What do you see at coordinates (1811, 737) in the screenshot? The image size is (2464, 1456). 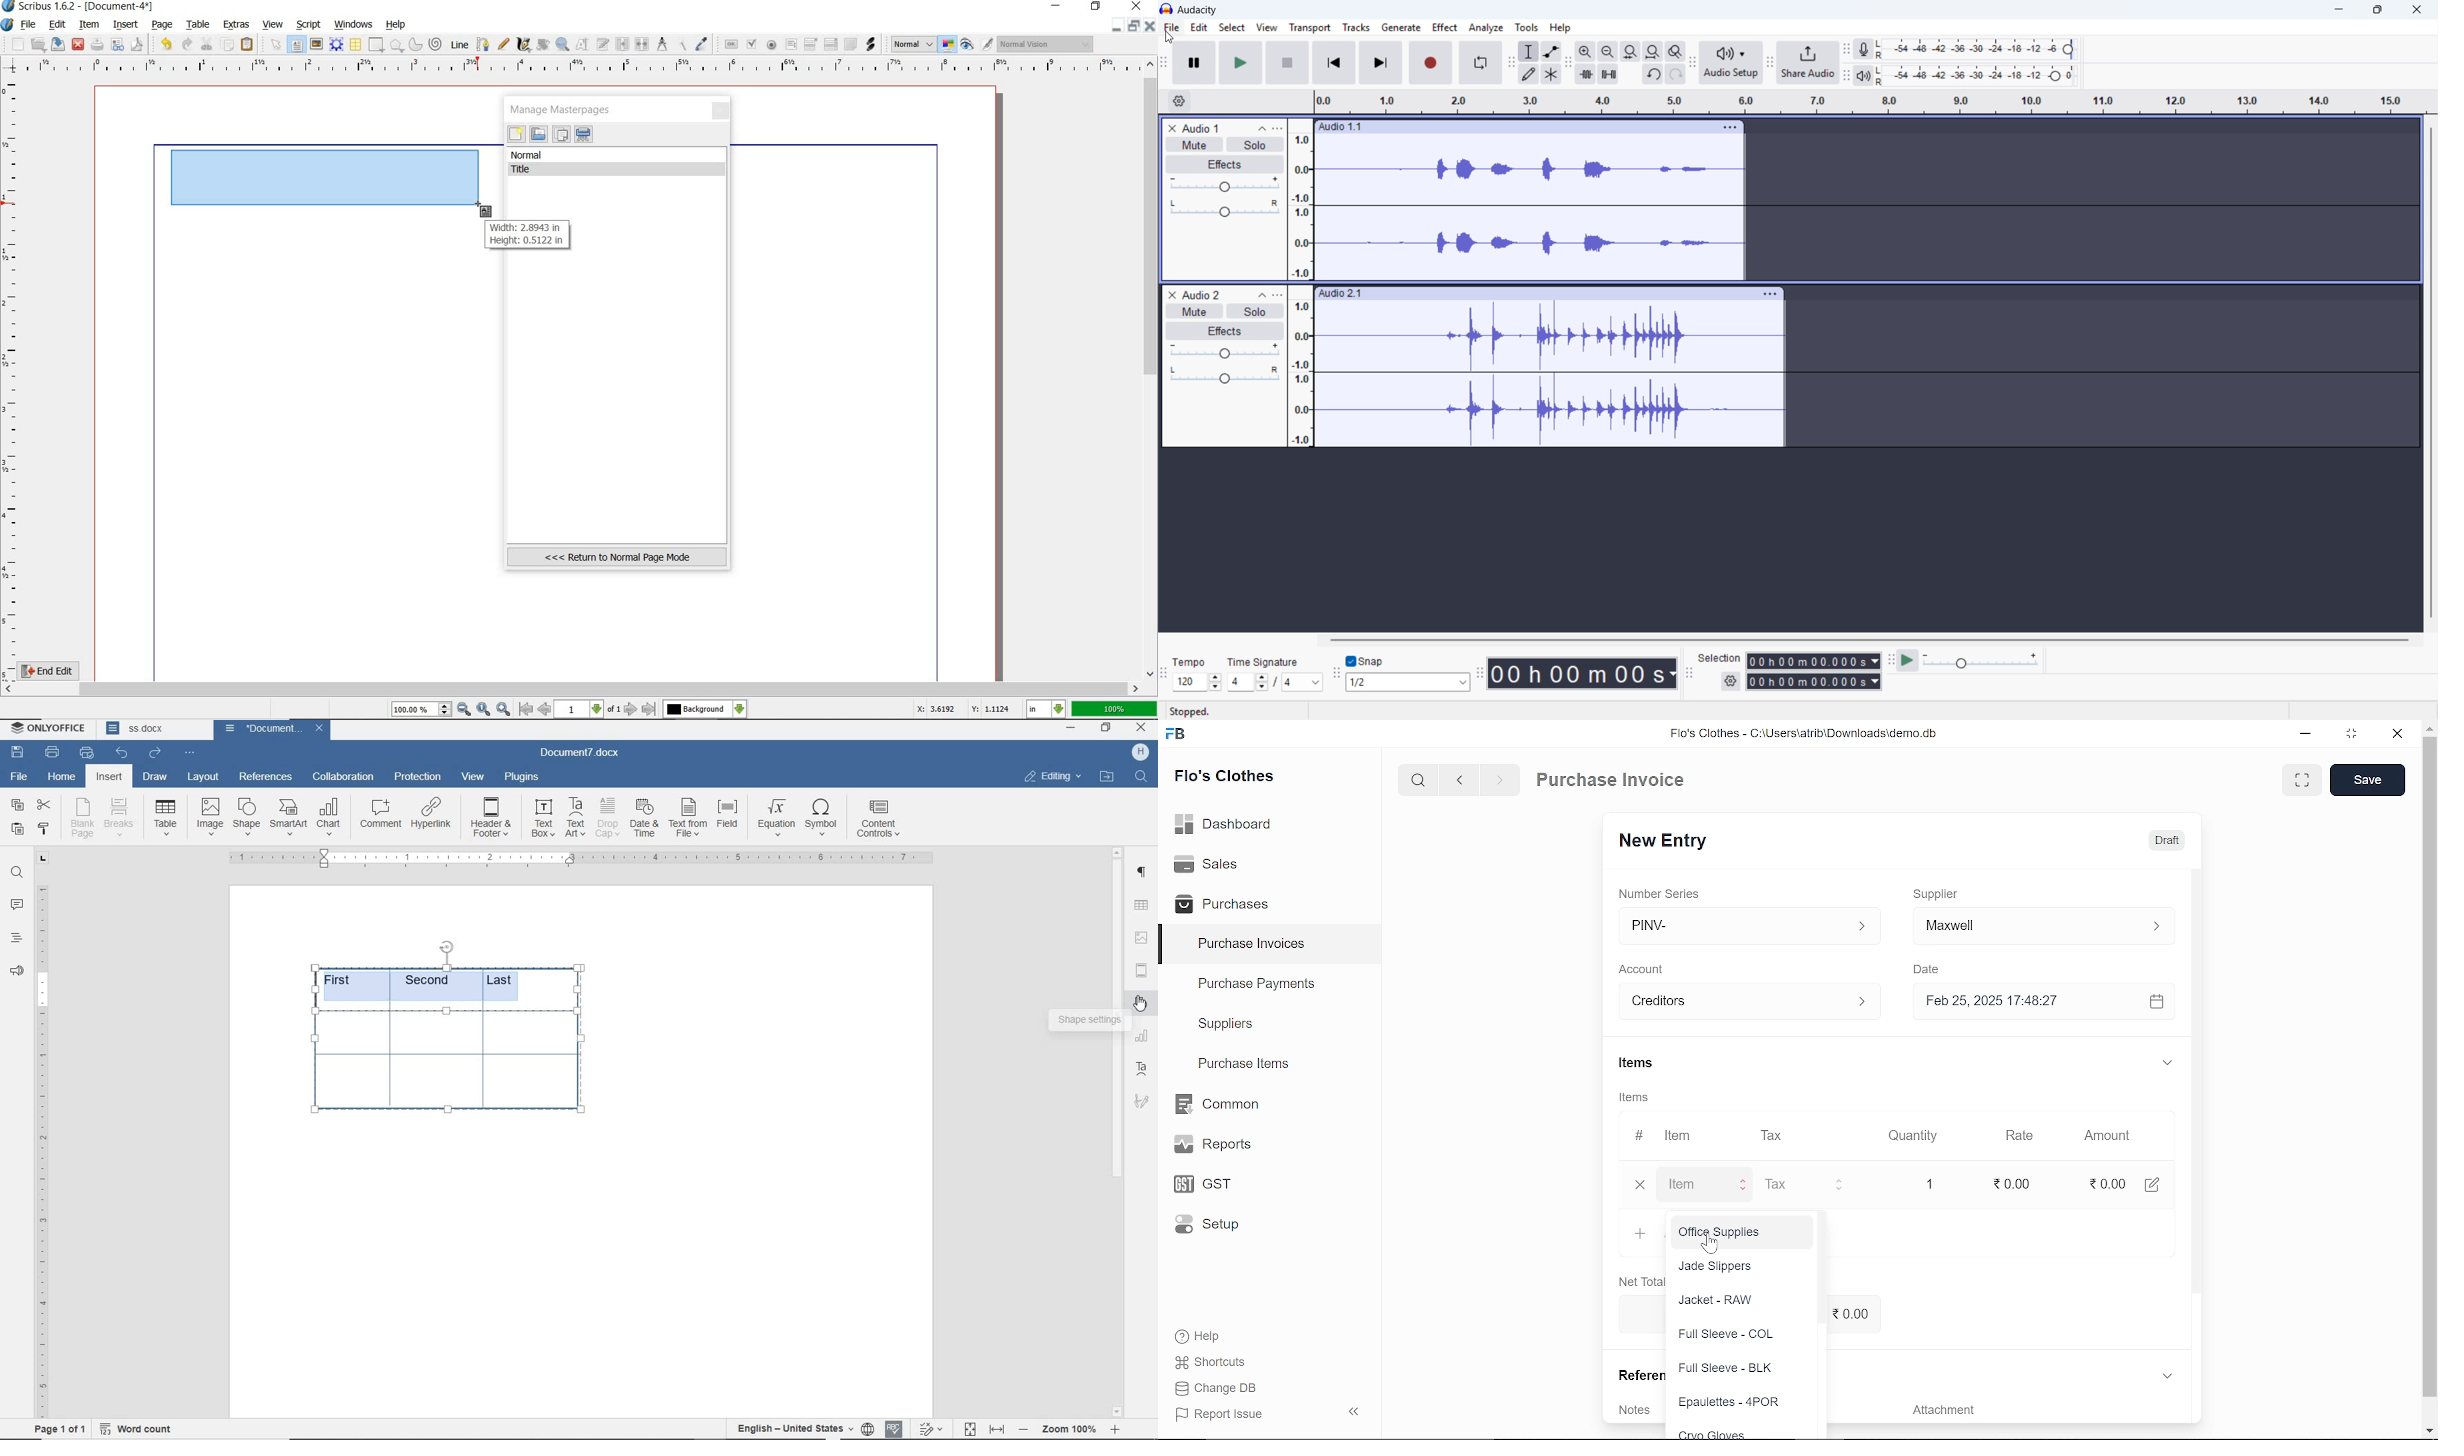 I see `Flo's Clothes - C:\Users\alrib\Downioads'cemo.db.` at bounding box center [1811, 737].